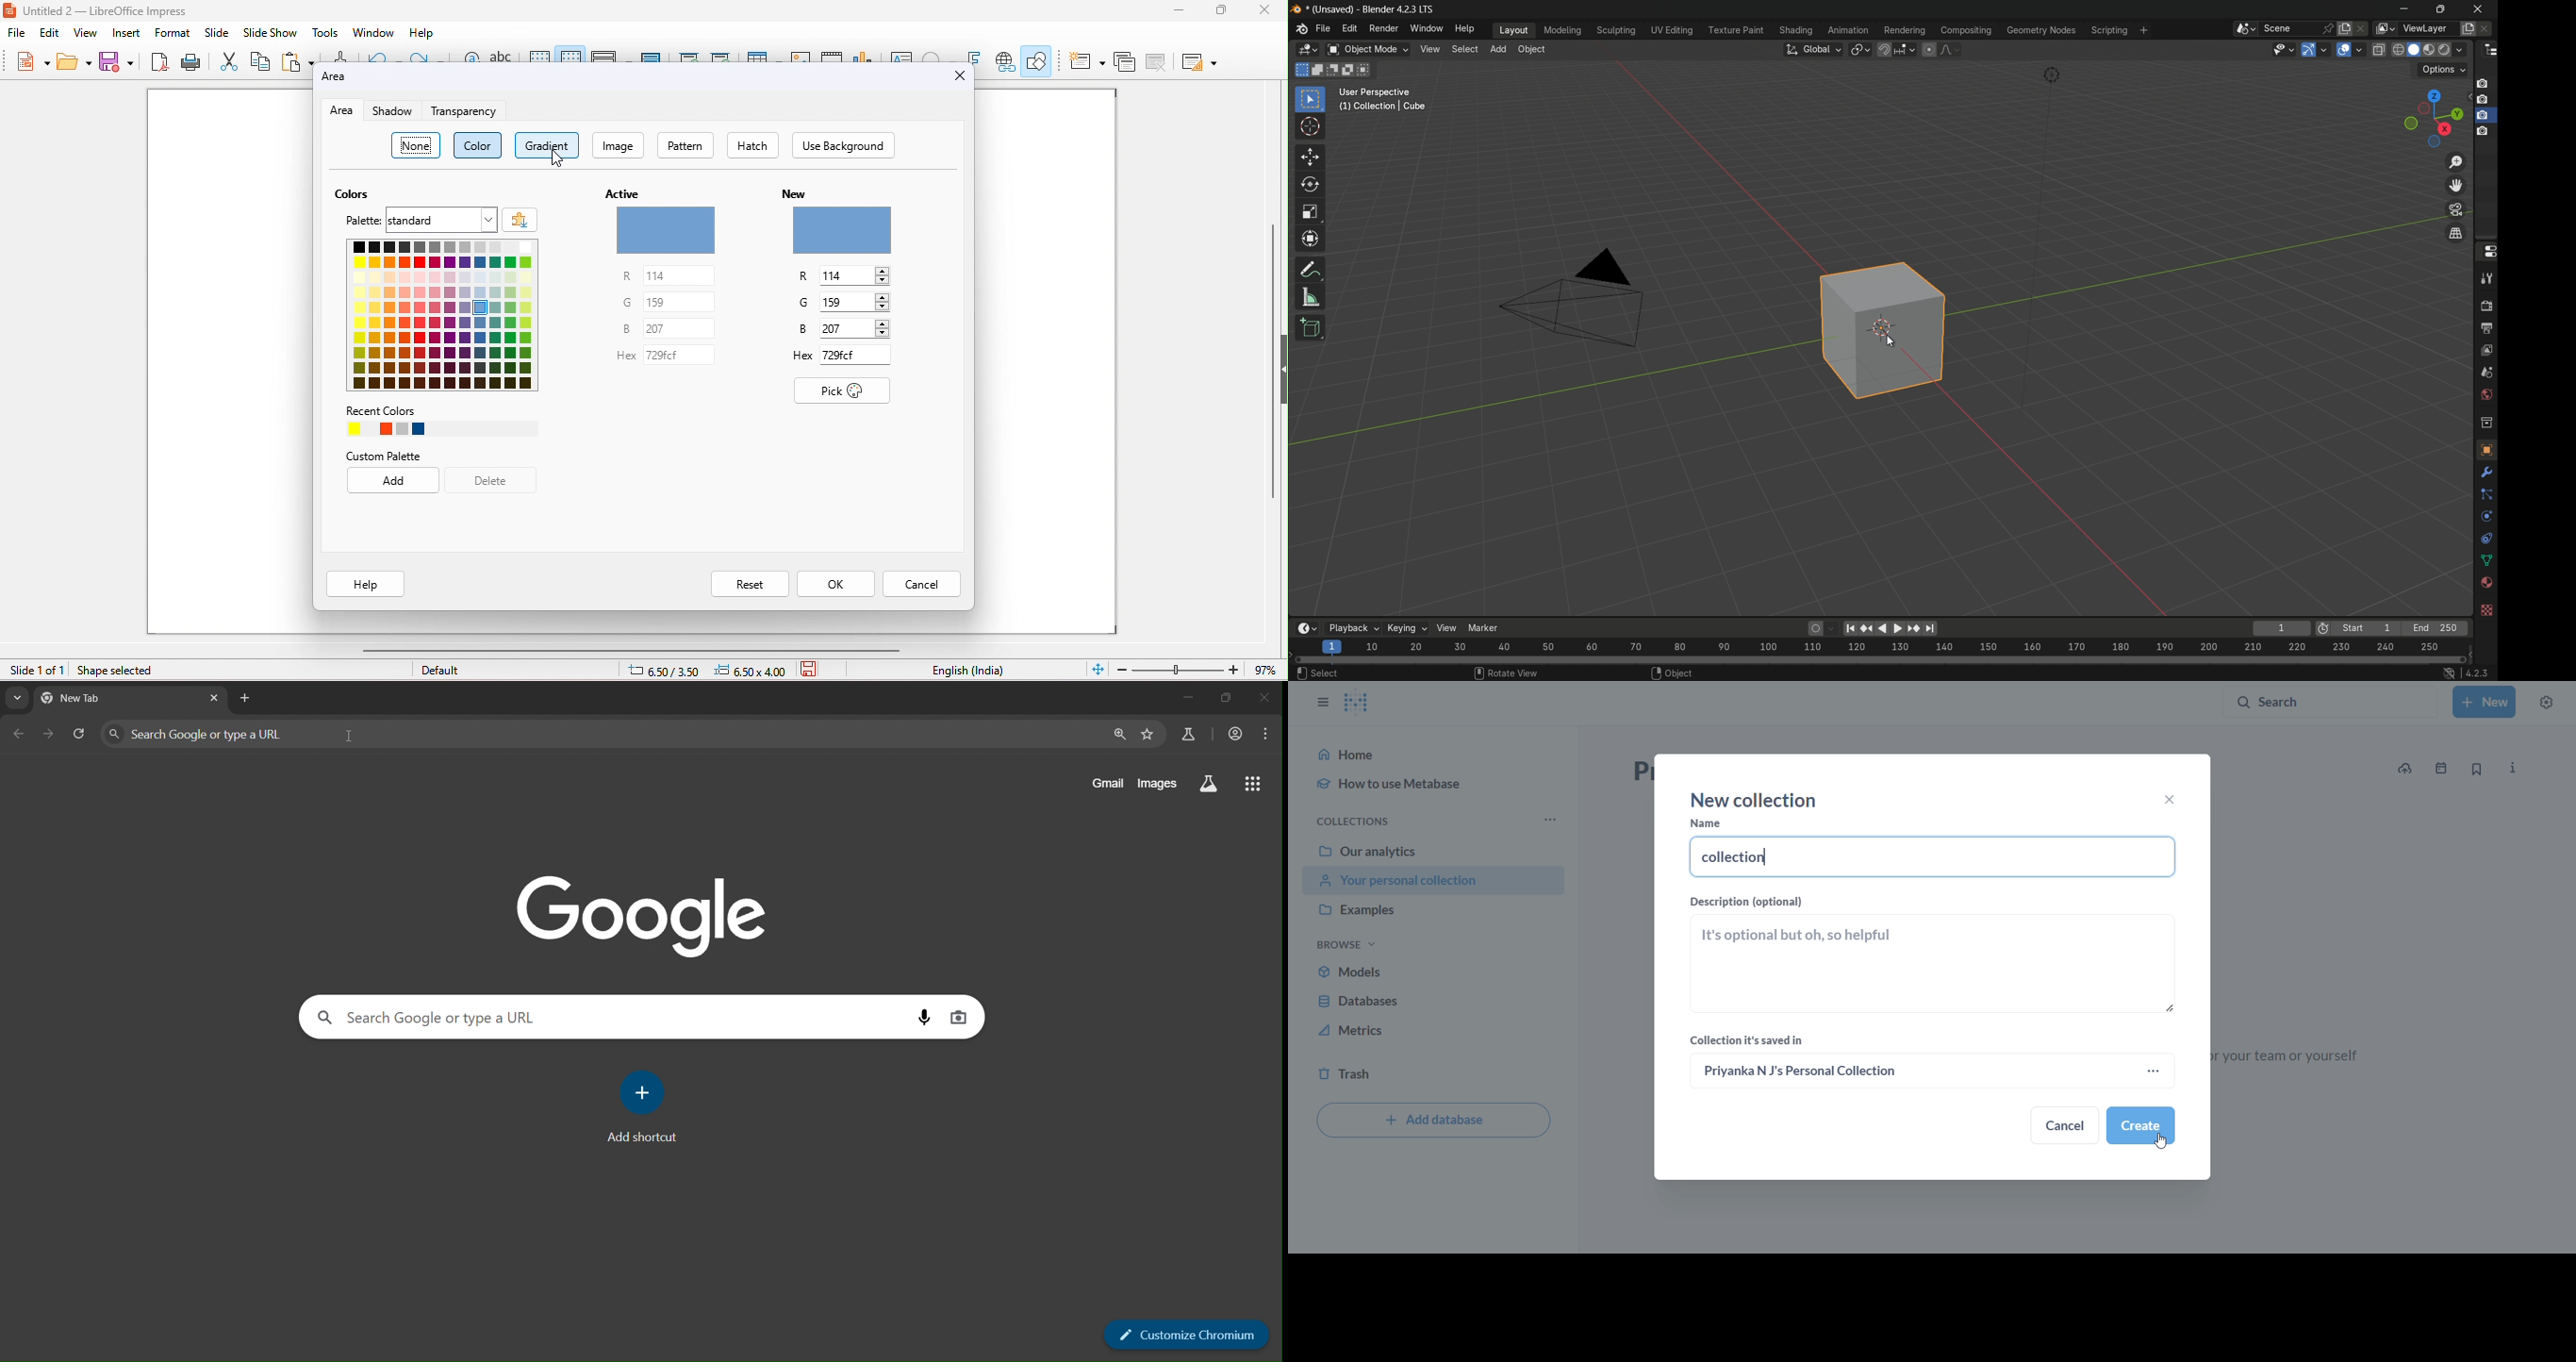 This screenshot has width=2576, height=1372. Describe the element at coordinates (607, 56) in the screenshot. I see `display views` at that location.